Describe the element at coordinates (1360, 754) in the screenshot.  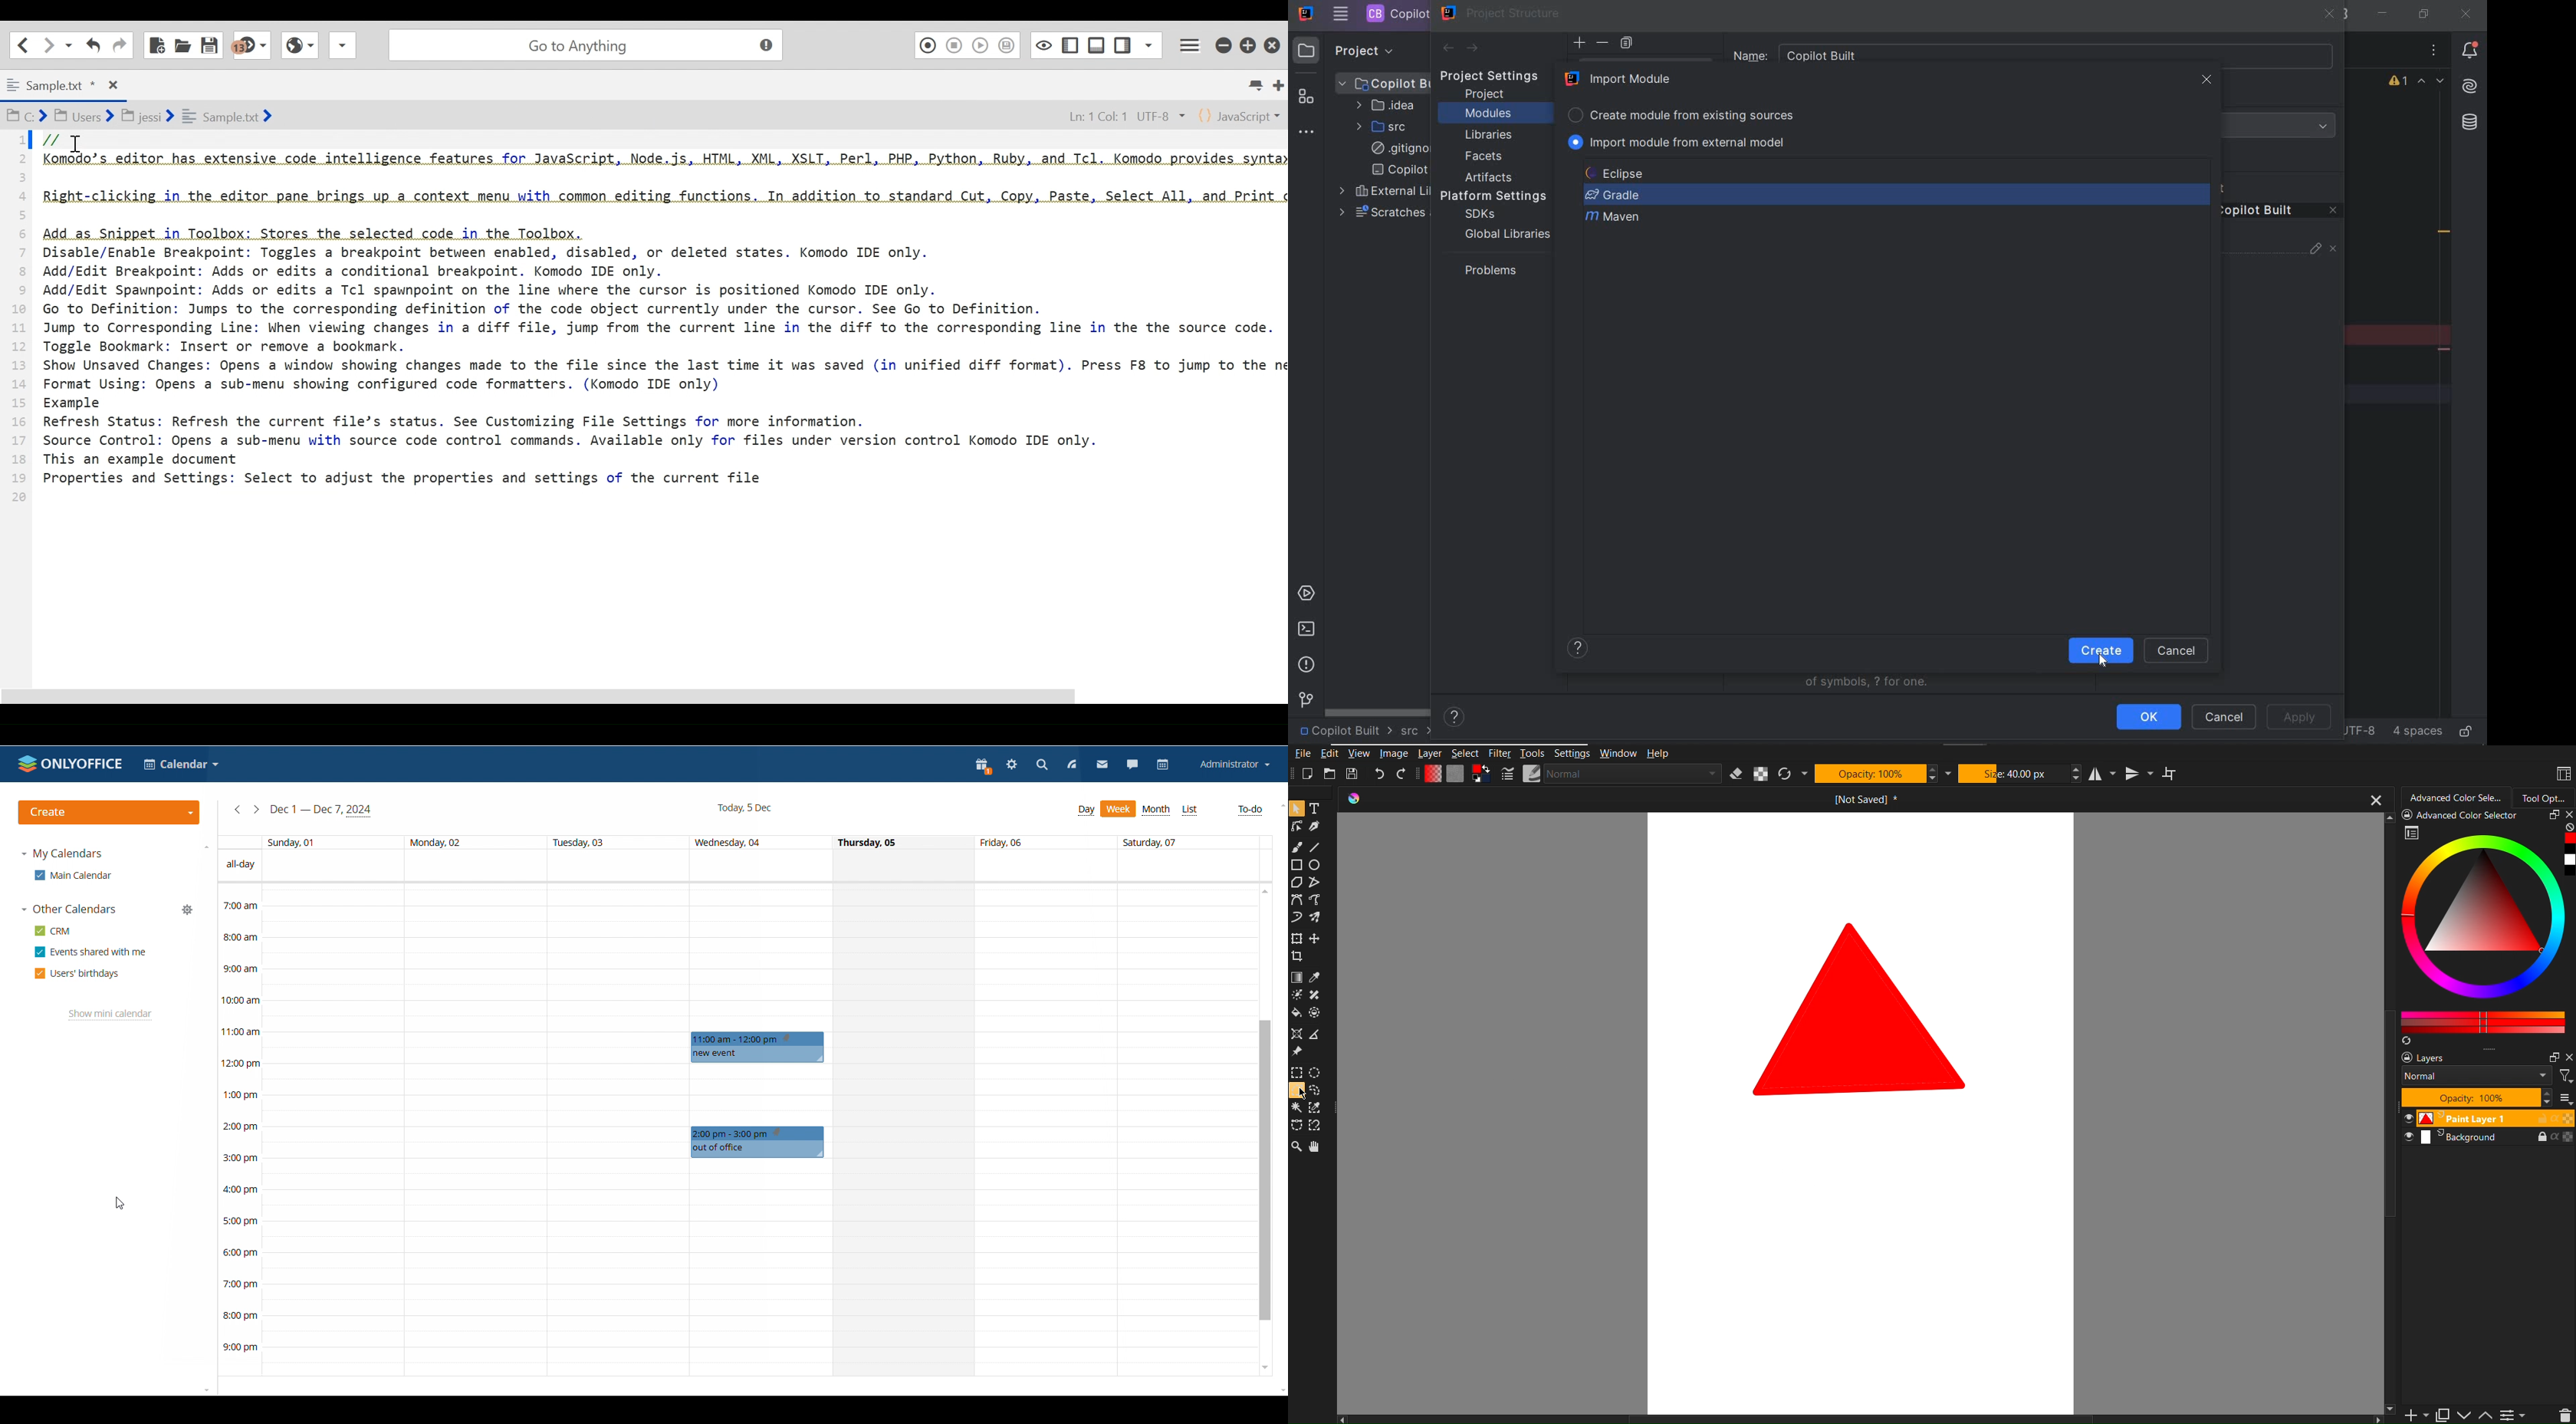
I see `View` at that location.